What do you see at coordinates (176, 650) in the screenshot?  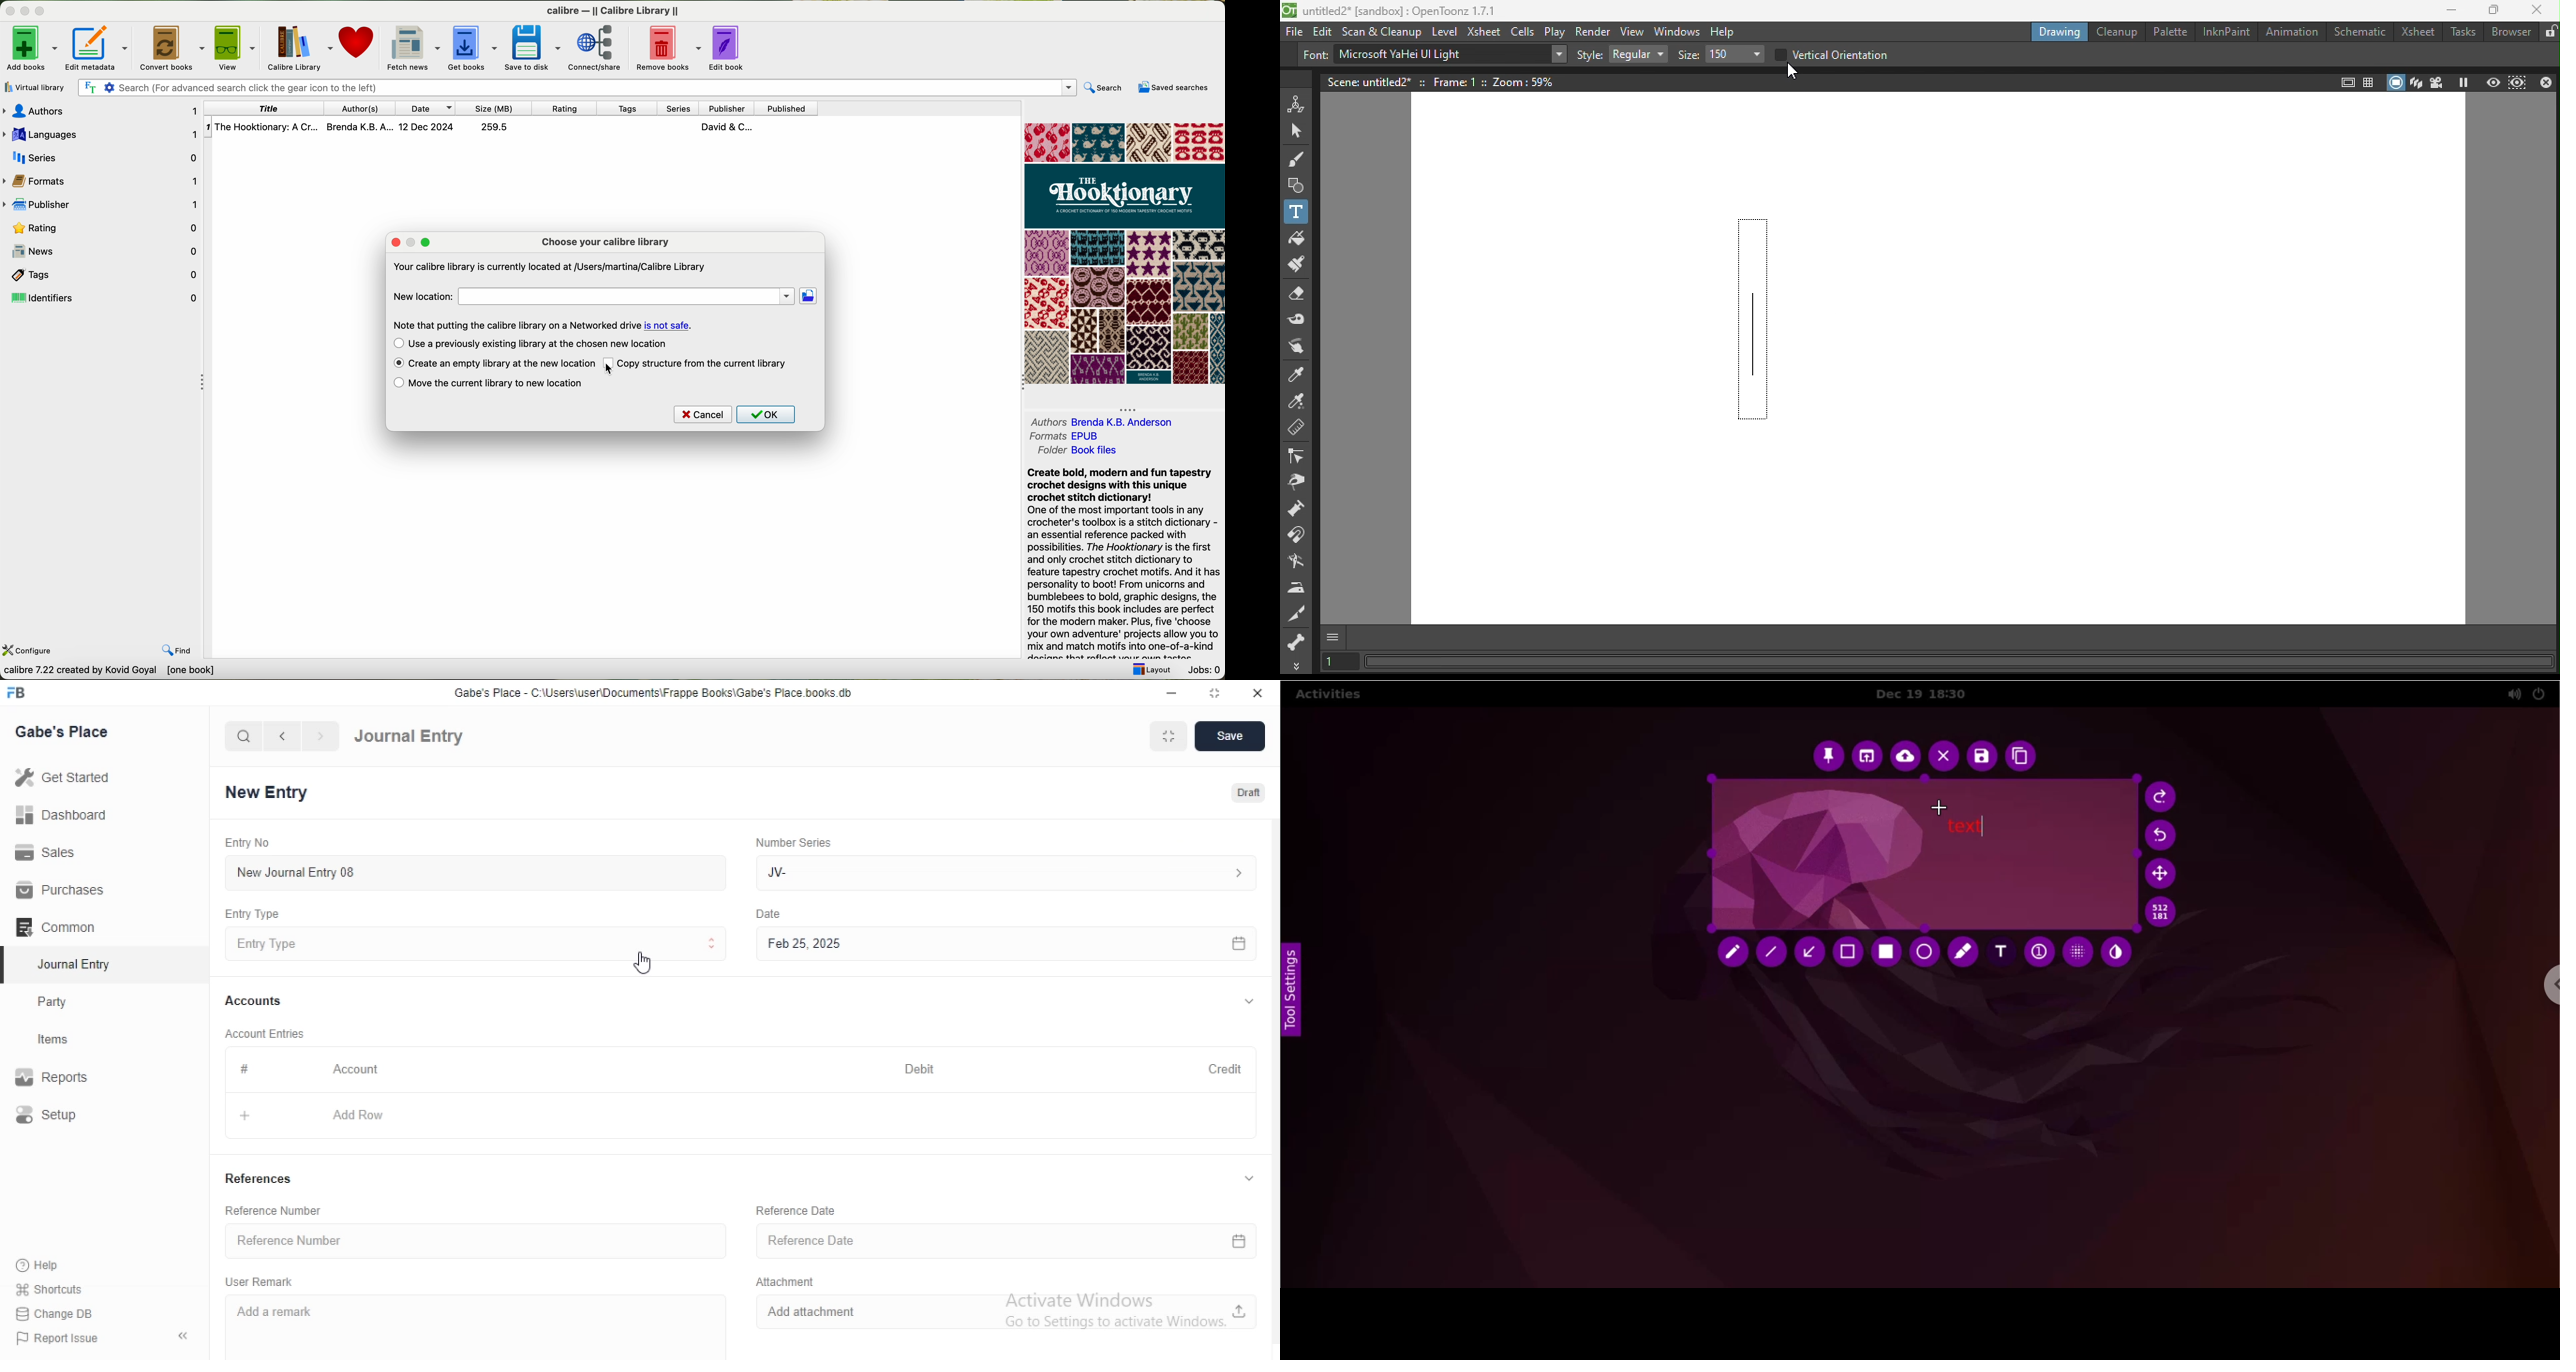 I see `find` at bounding box center [176, 650].